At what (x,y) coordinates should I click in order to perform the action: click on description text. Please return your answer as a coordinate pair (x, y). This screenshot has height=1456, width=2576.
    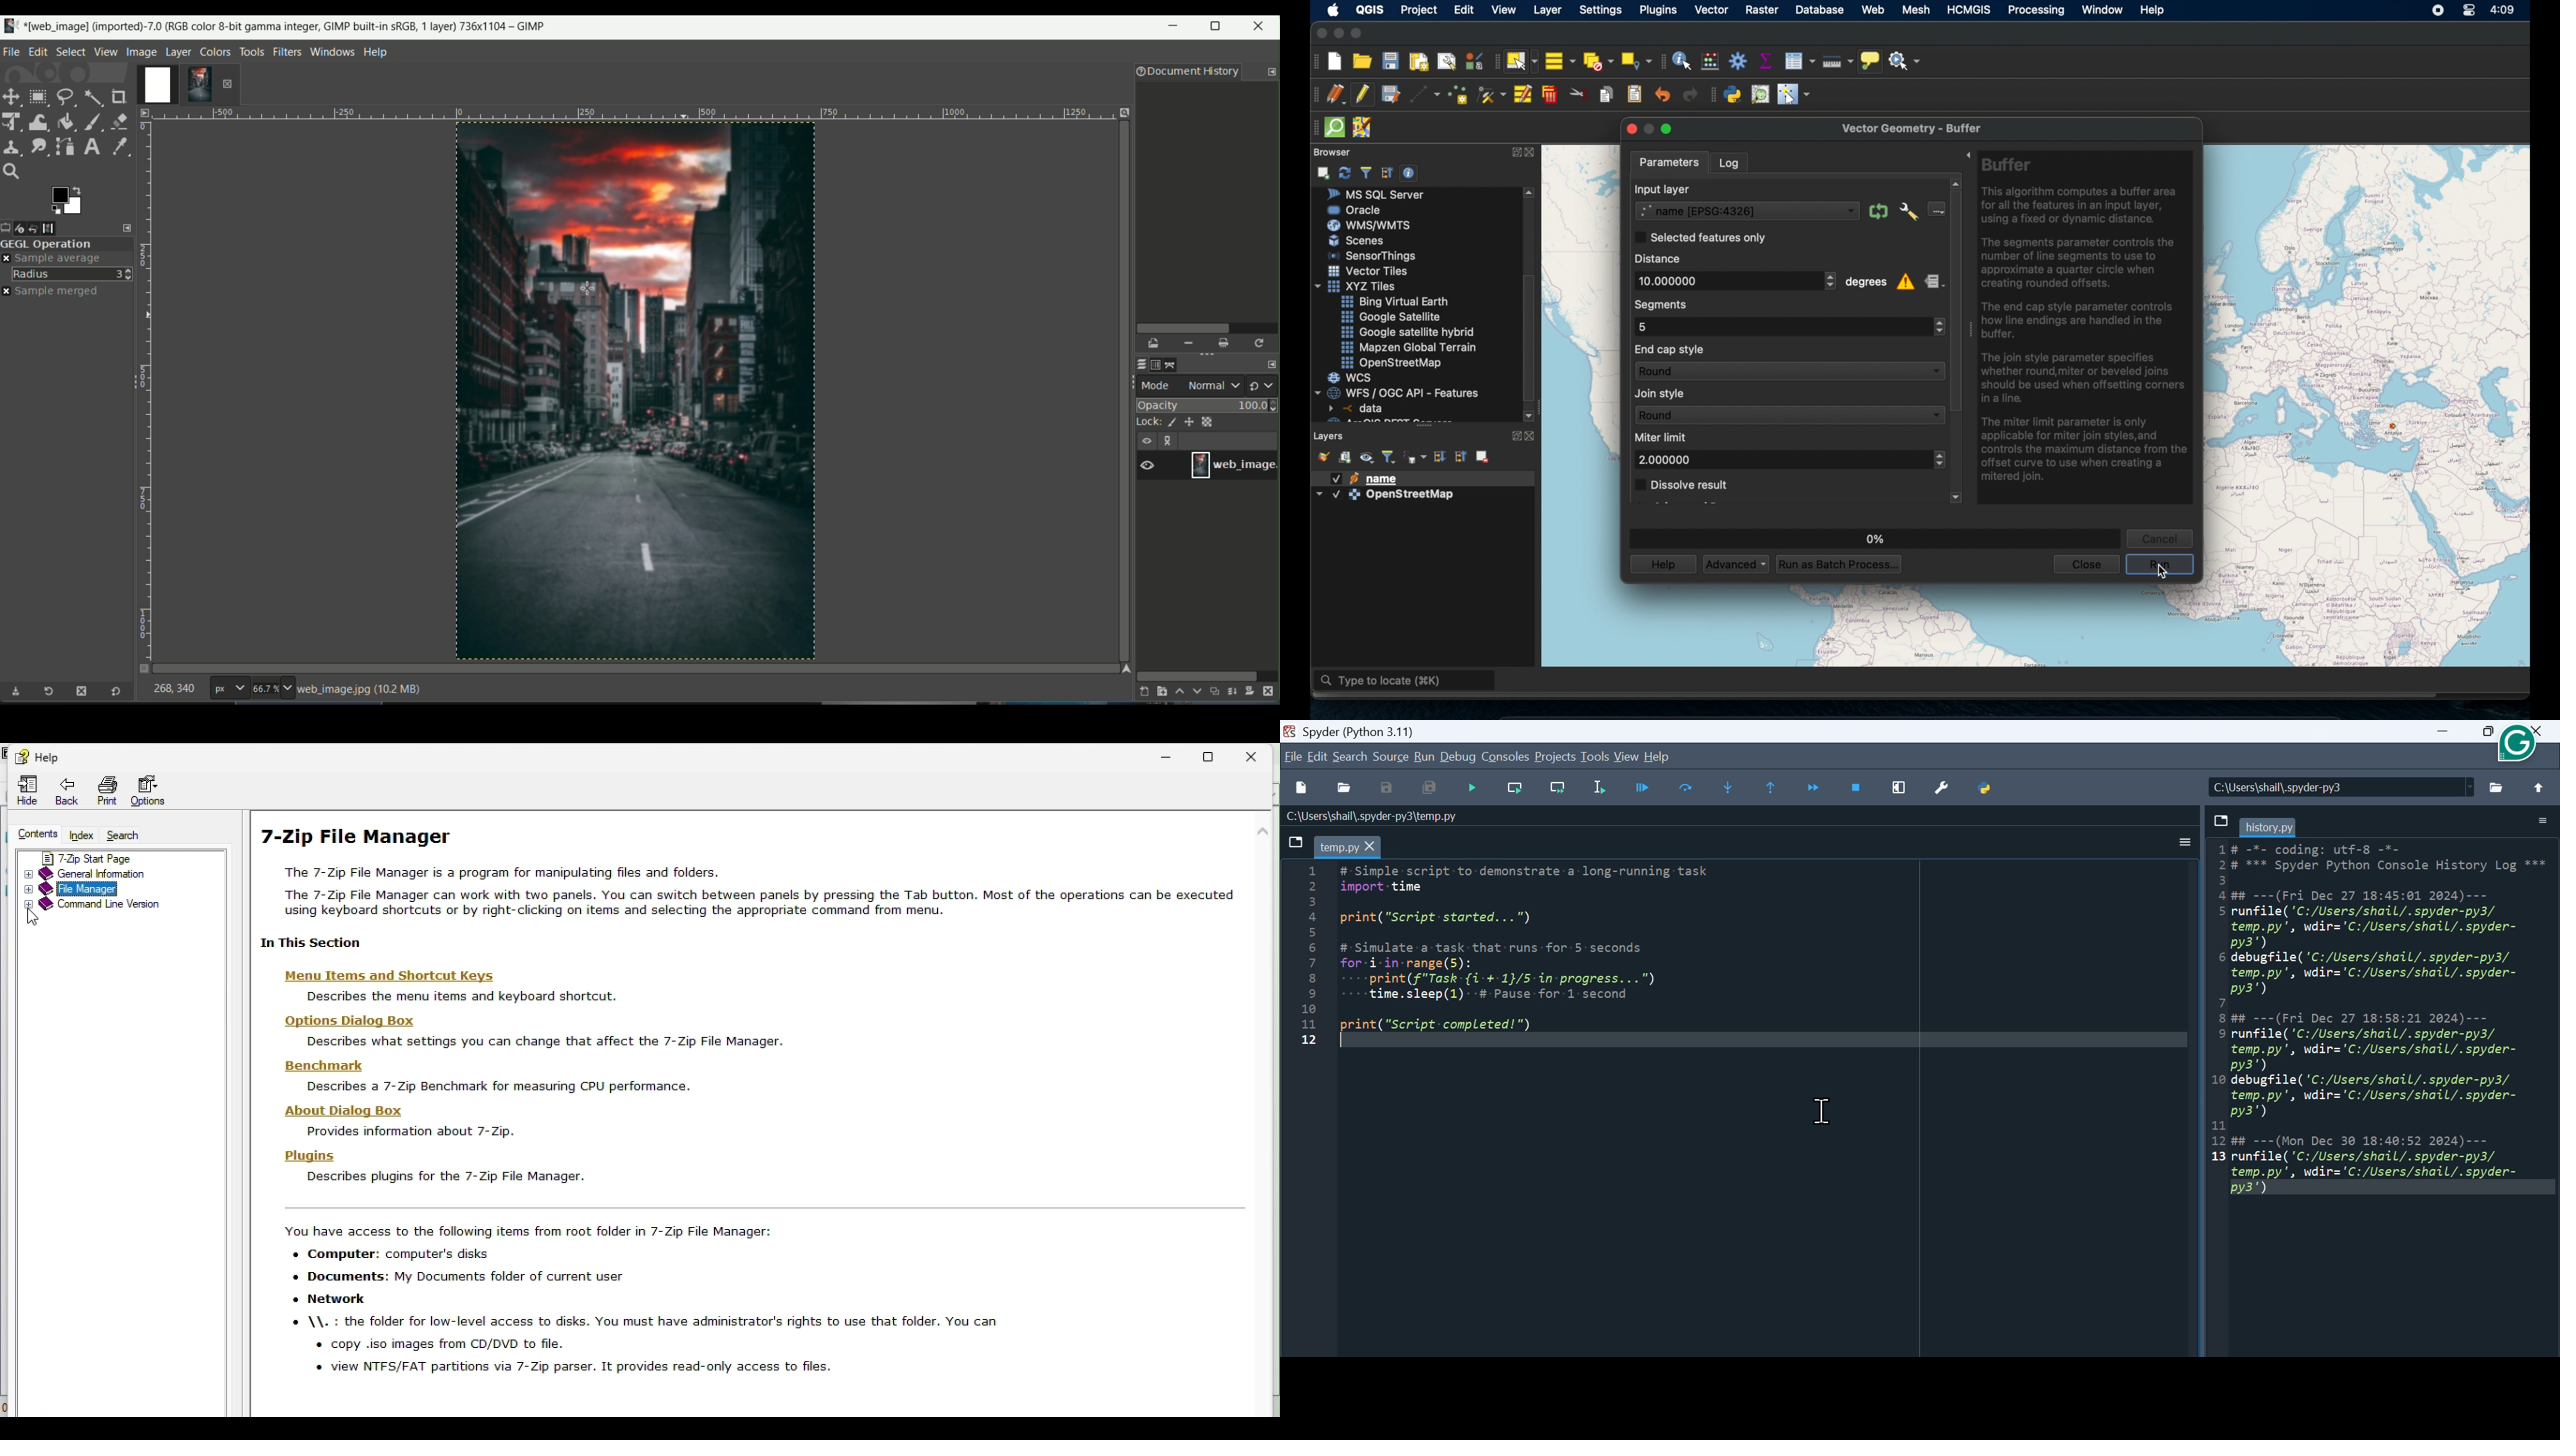
    Looking at the image, I should click on (411, 1130).